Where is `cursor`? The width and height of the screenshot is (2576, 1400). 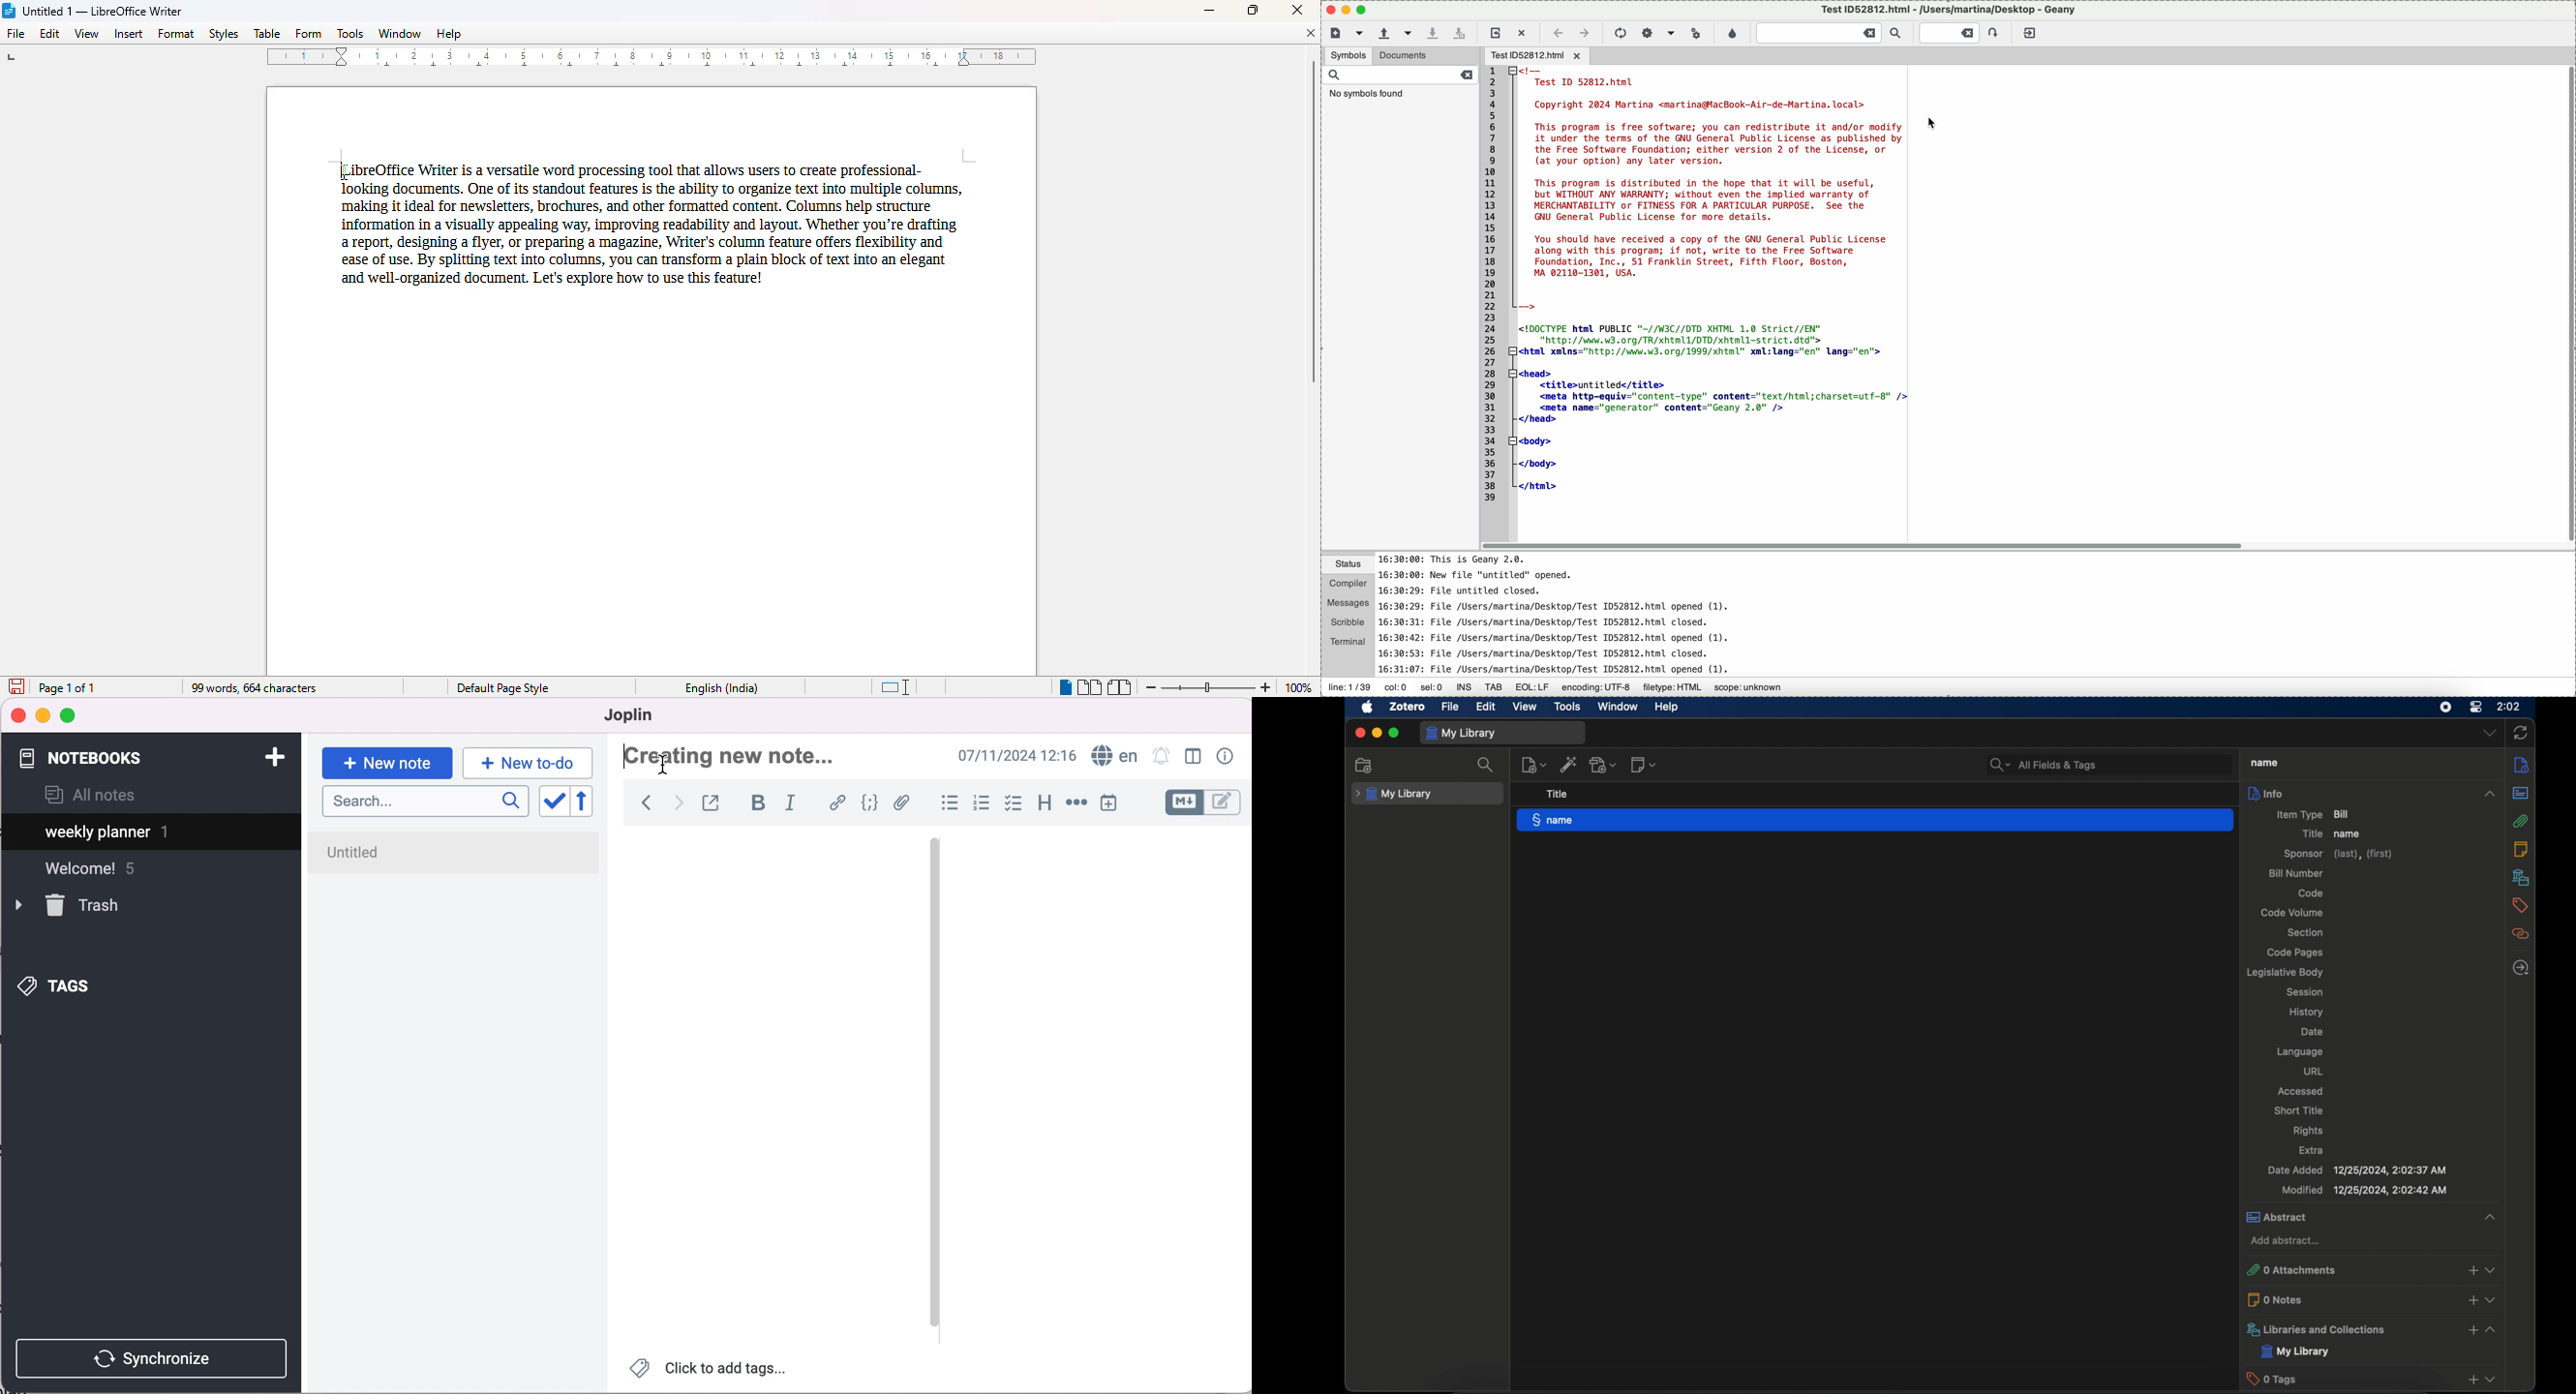 cursor is located at coordinates (665, 766).